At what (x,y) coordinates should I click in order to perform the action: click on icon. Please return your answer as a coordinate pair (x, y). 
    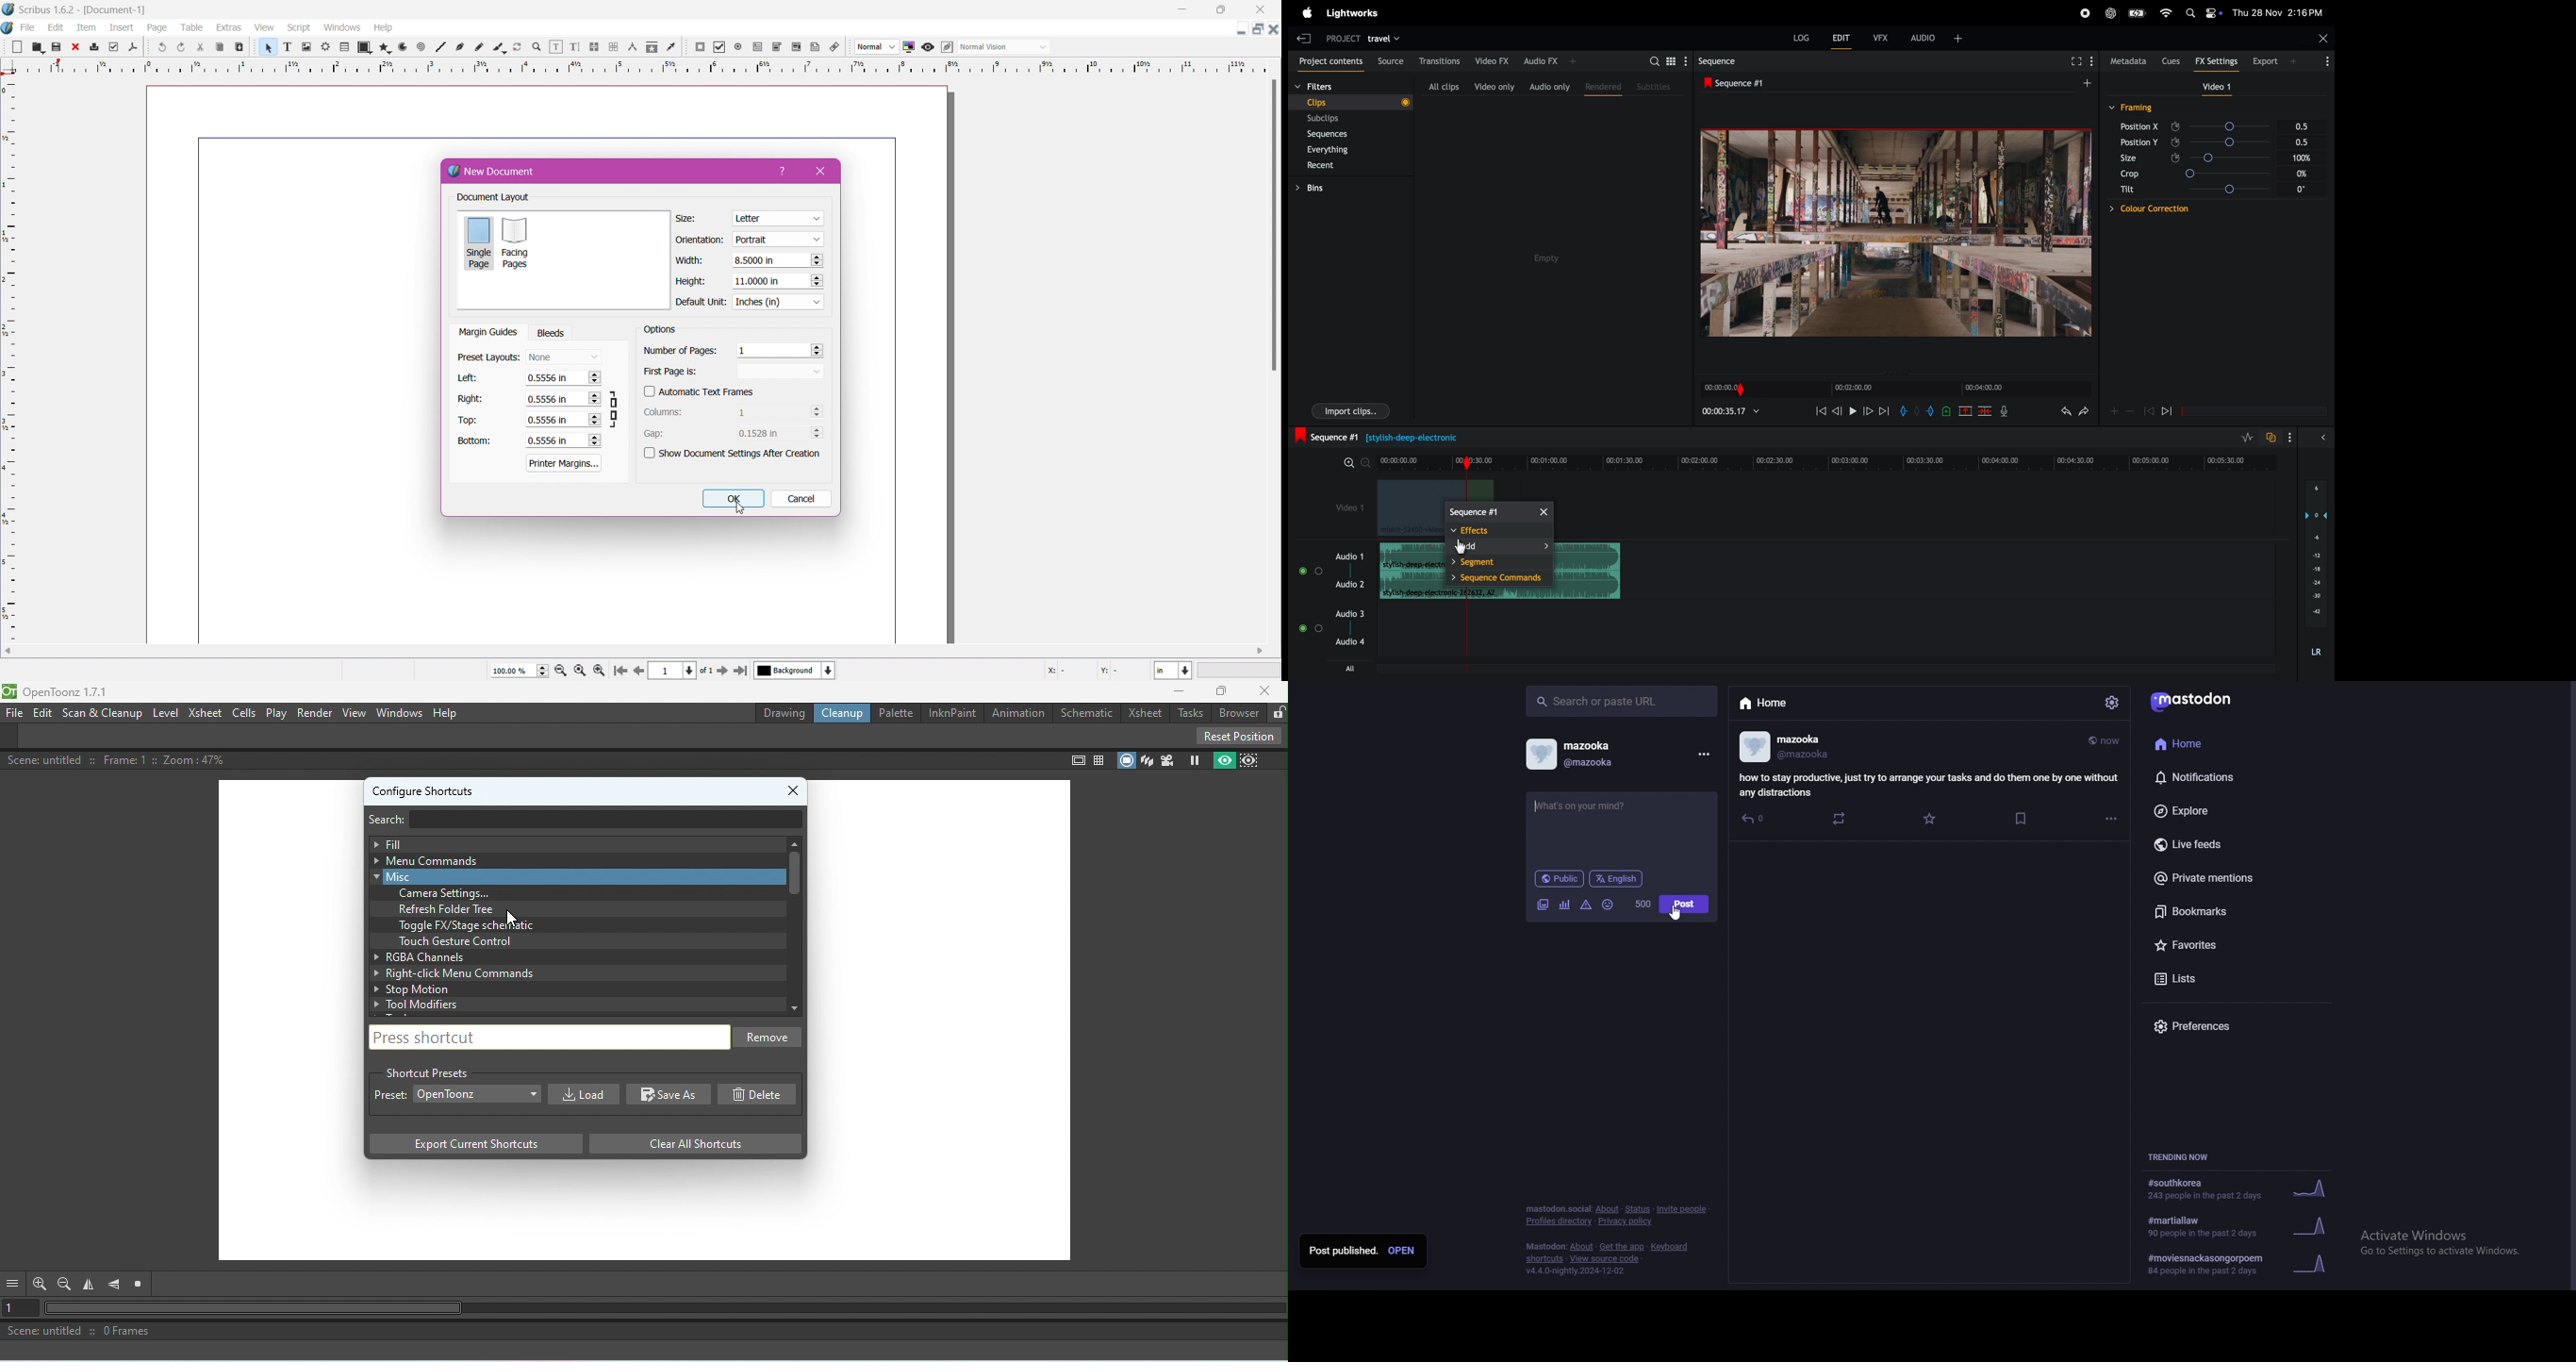
    Looking at the image, I should click on (439, 48).